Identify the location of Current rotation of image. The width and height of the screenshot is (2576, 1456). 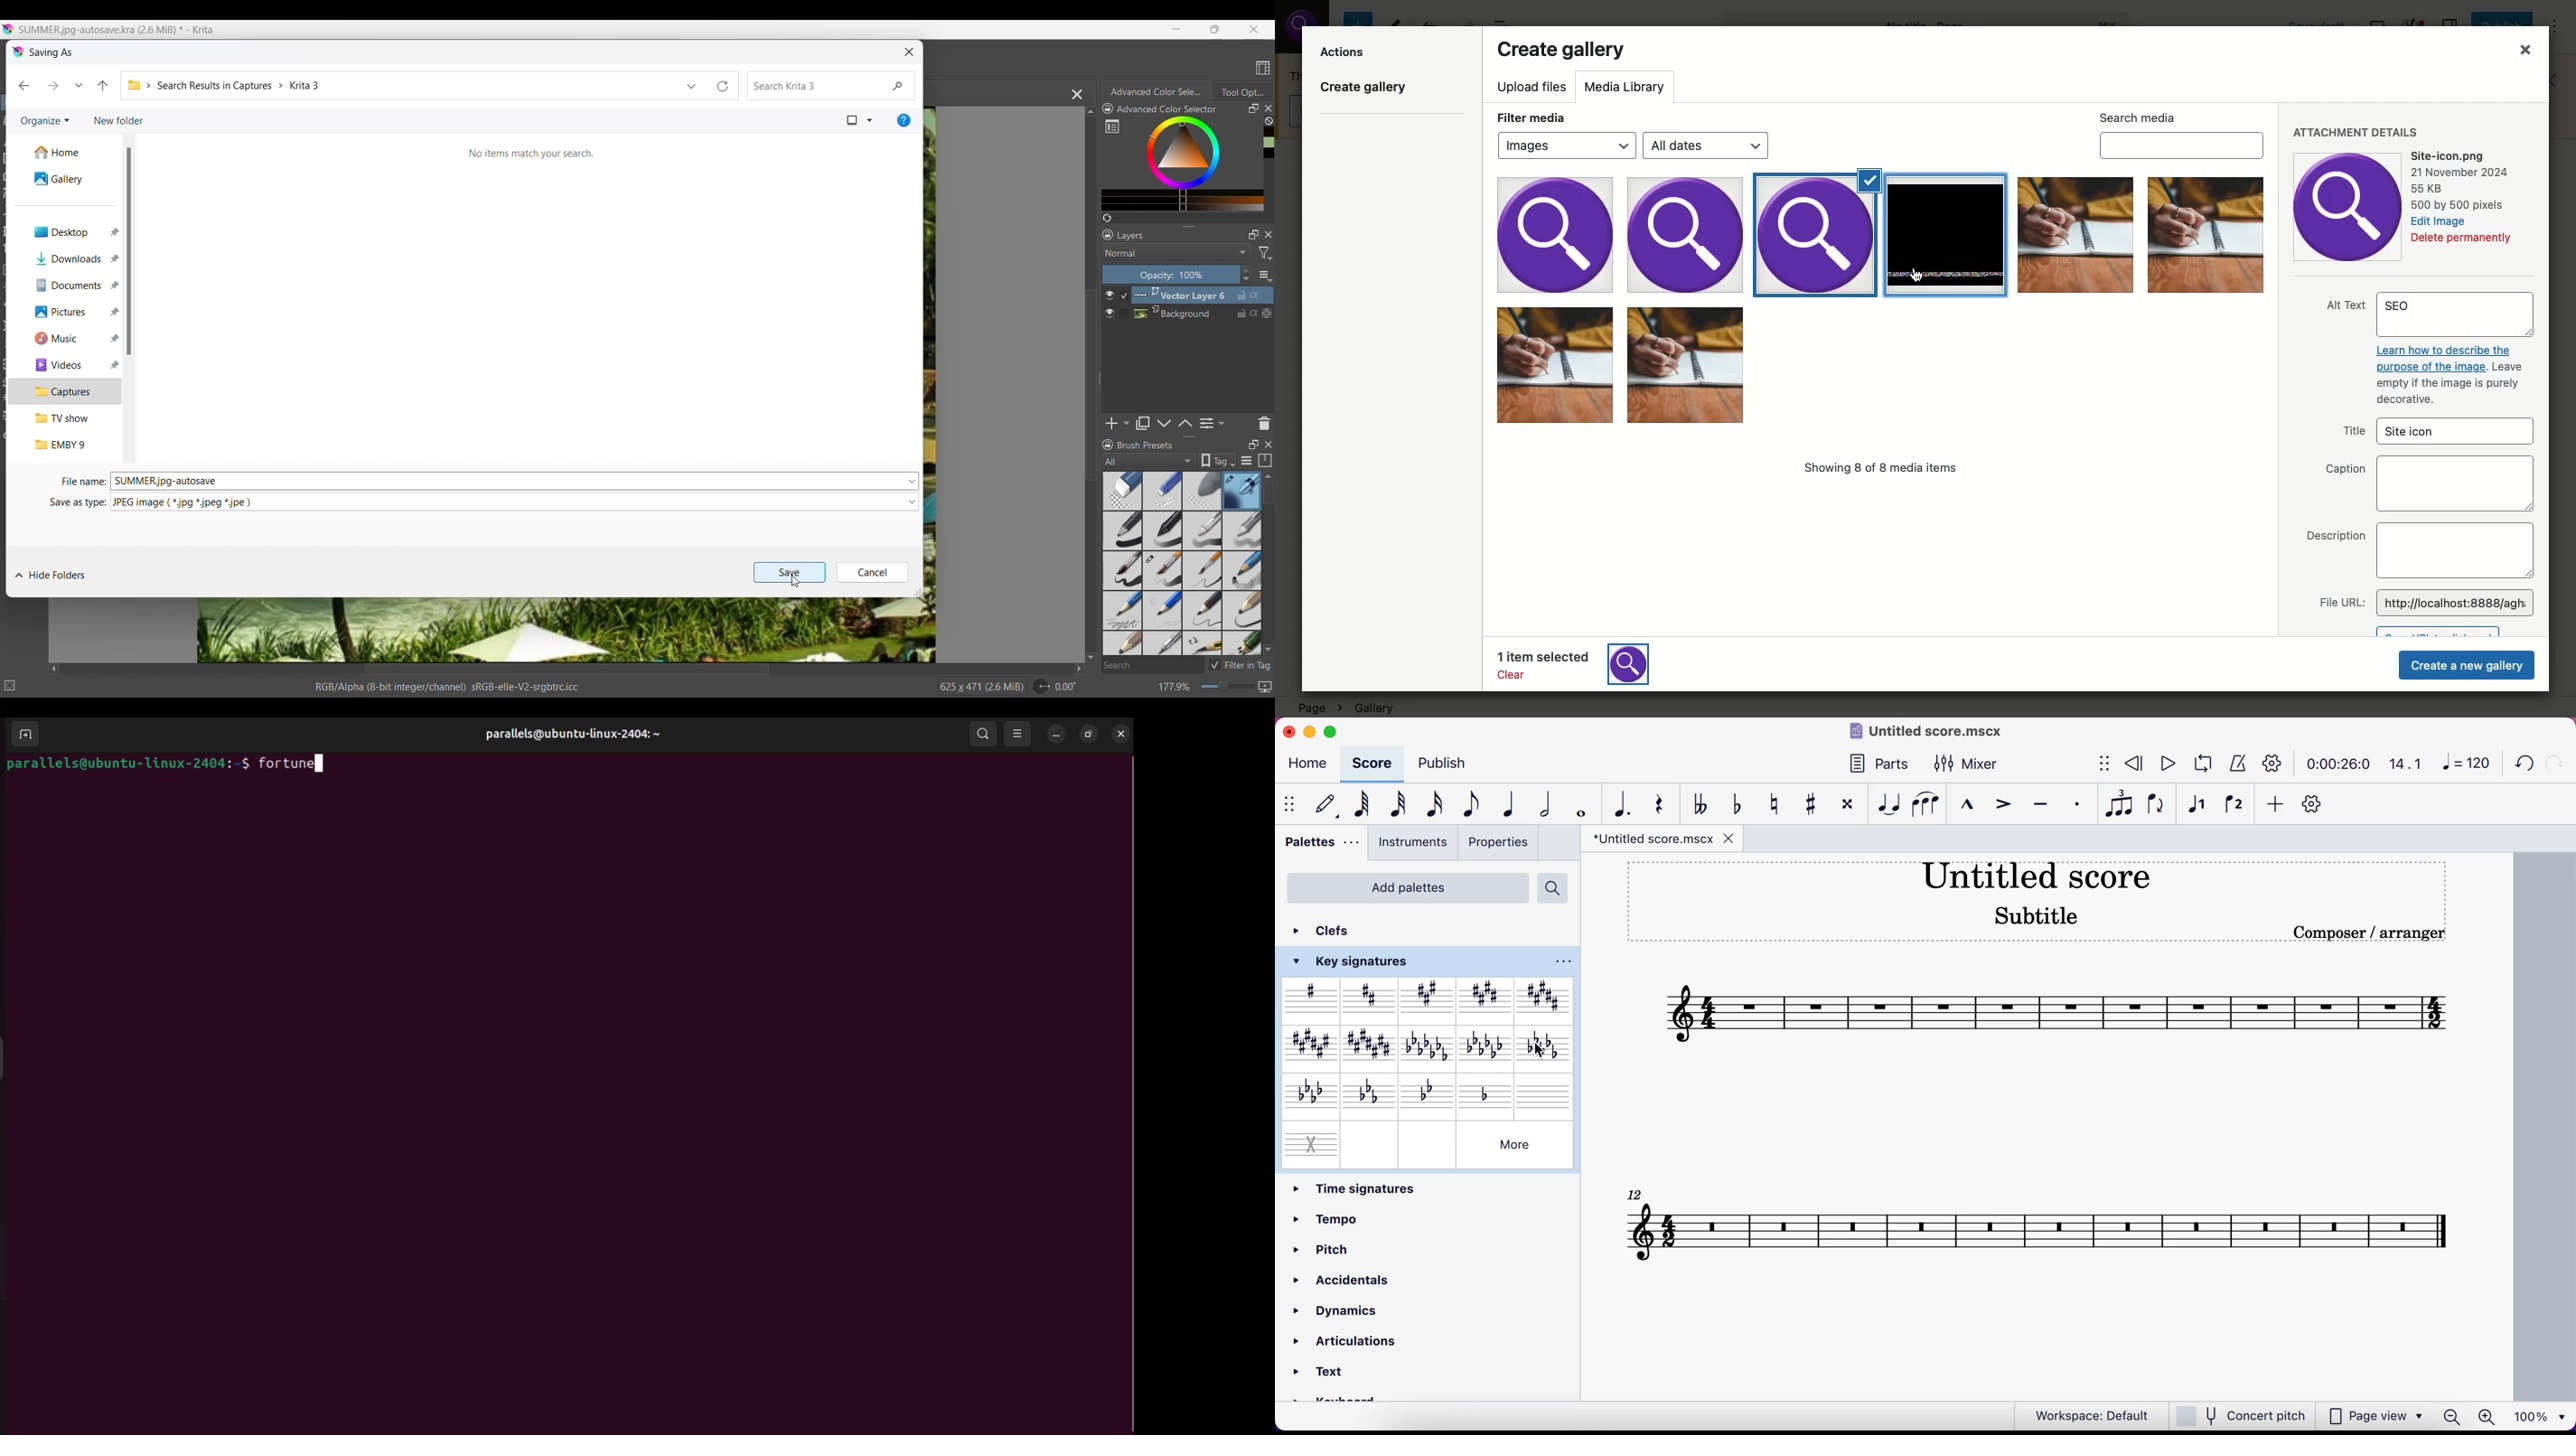
(1066, 687).